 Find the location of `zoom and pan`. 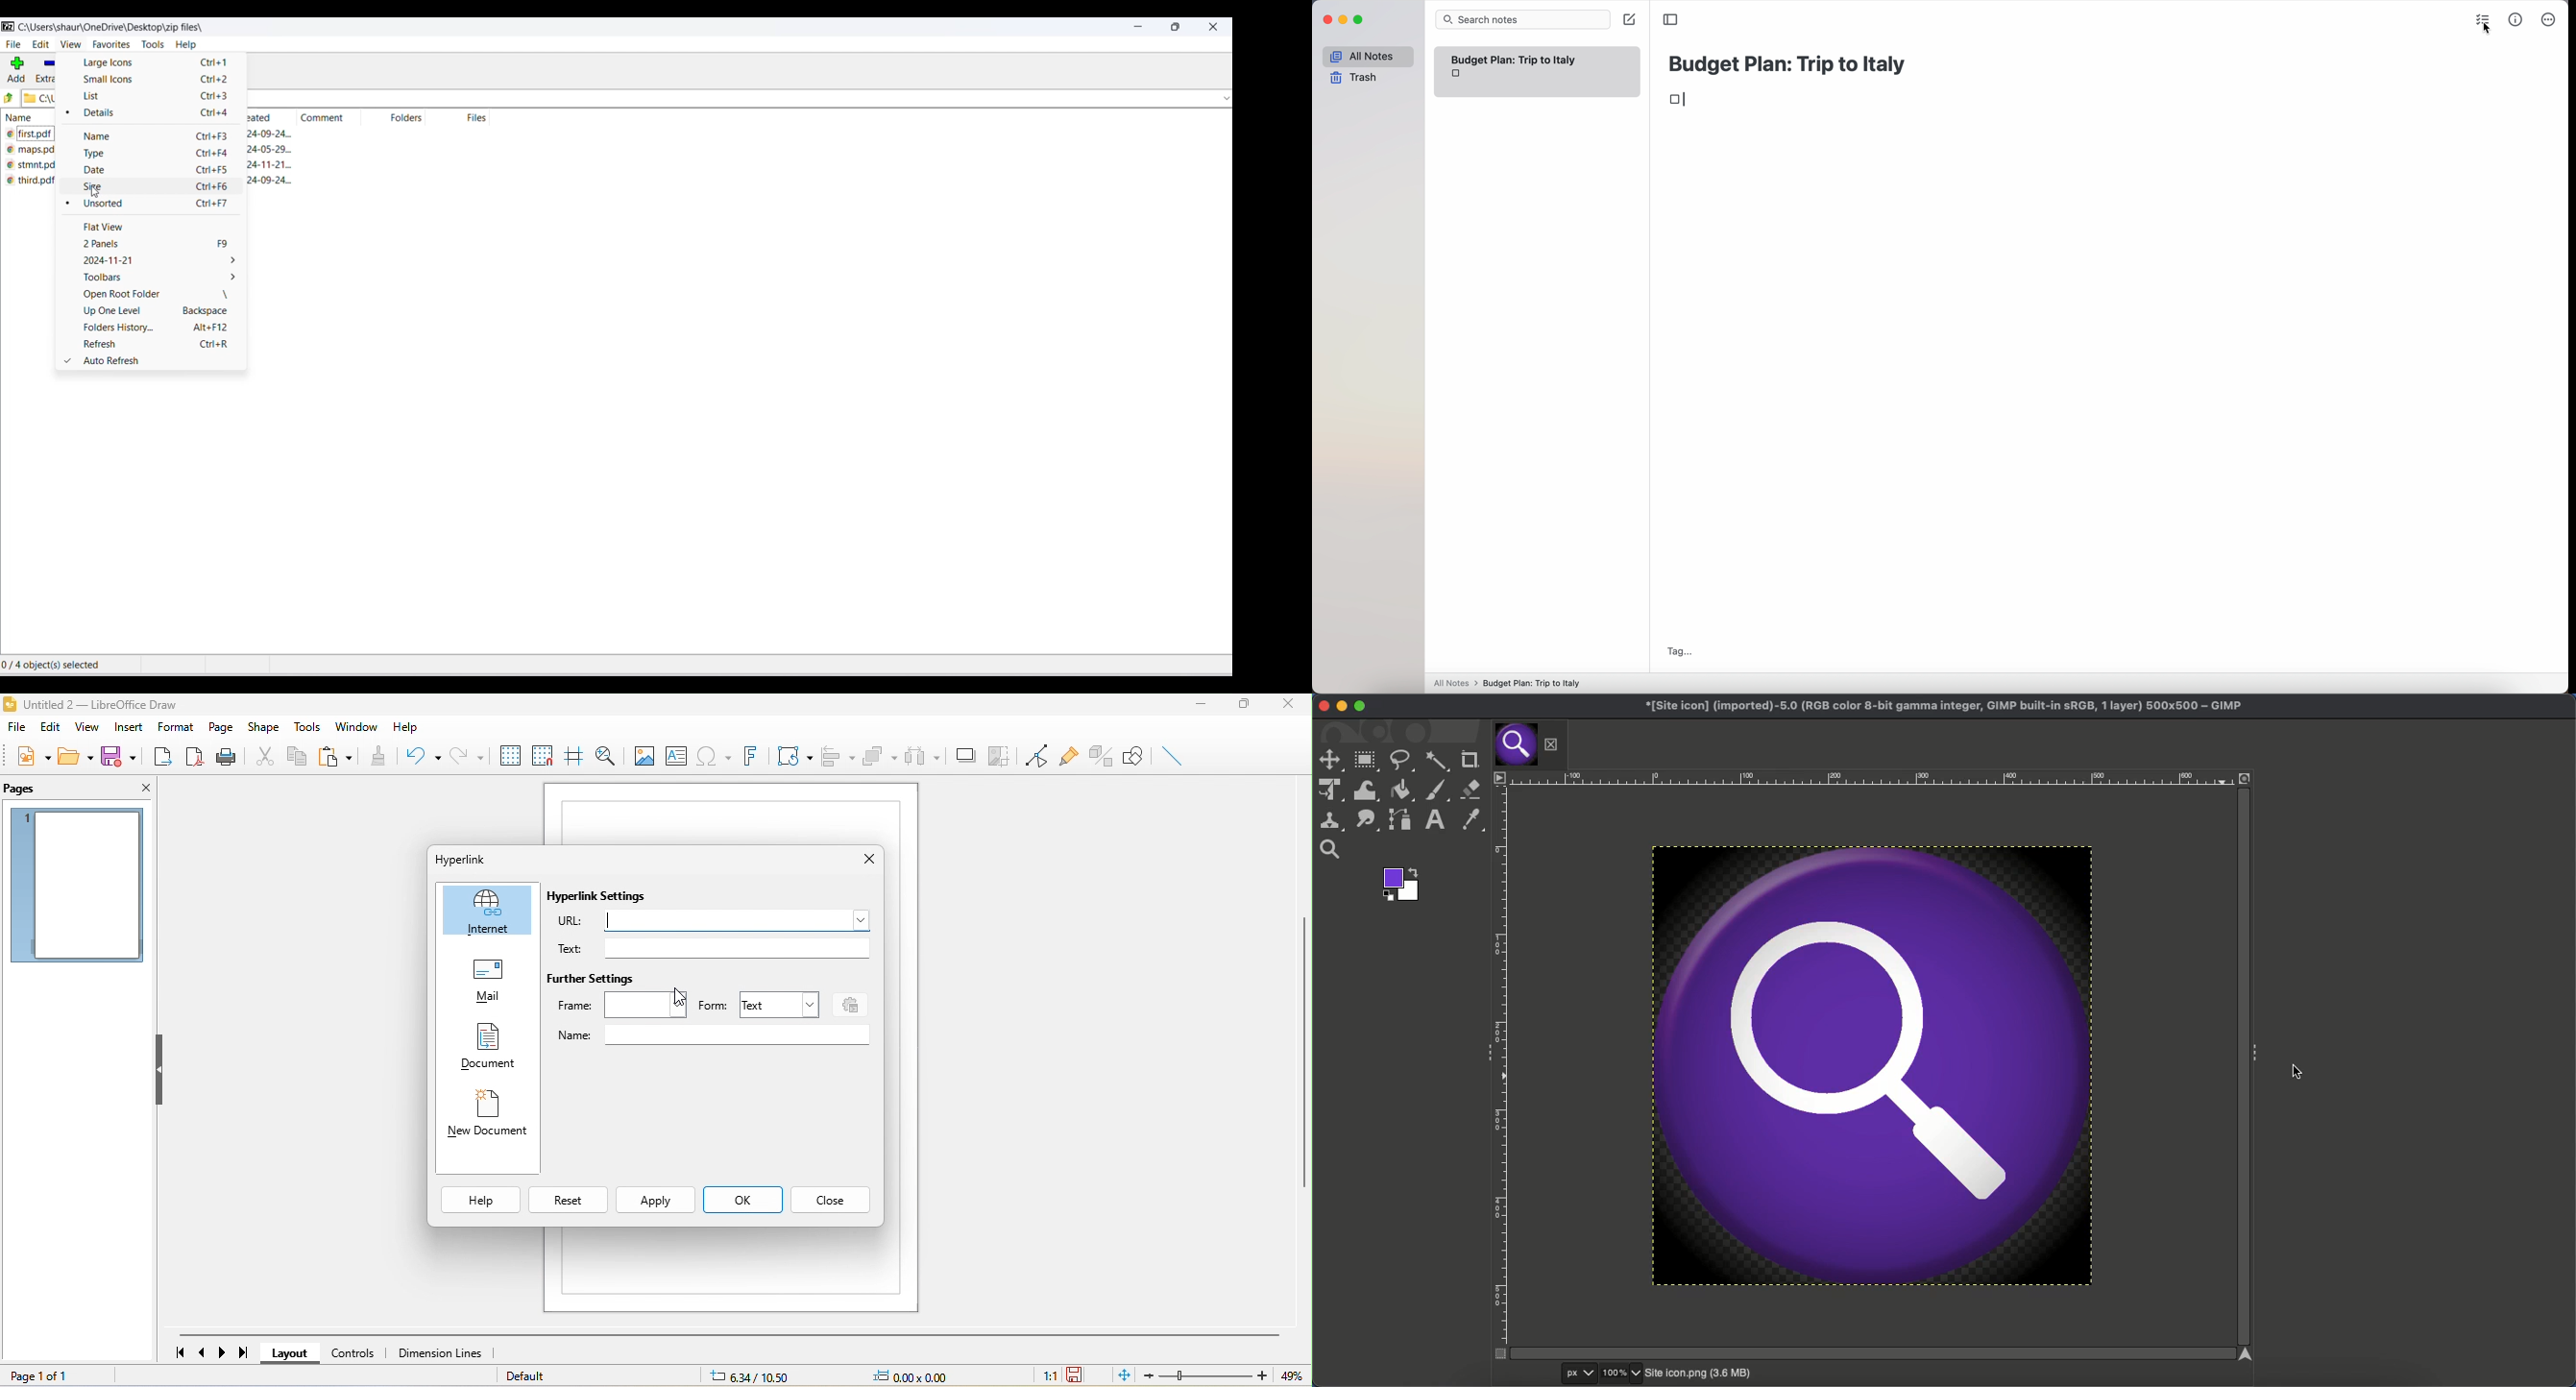

zoom and pan is located at coordinates (606, 753).